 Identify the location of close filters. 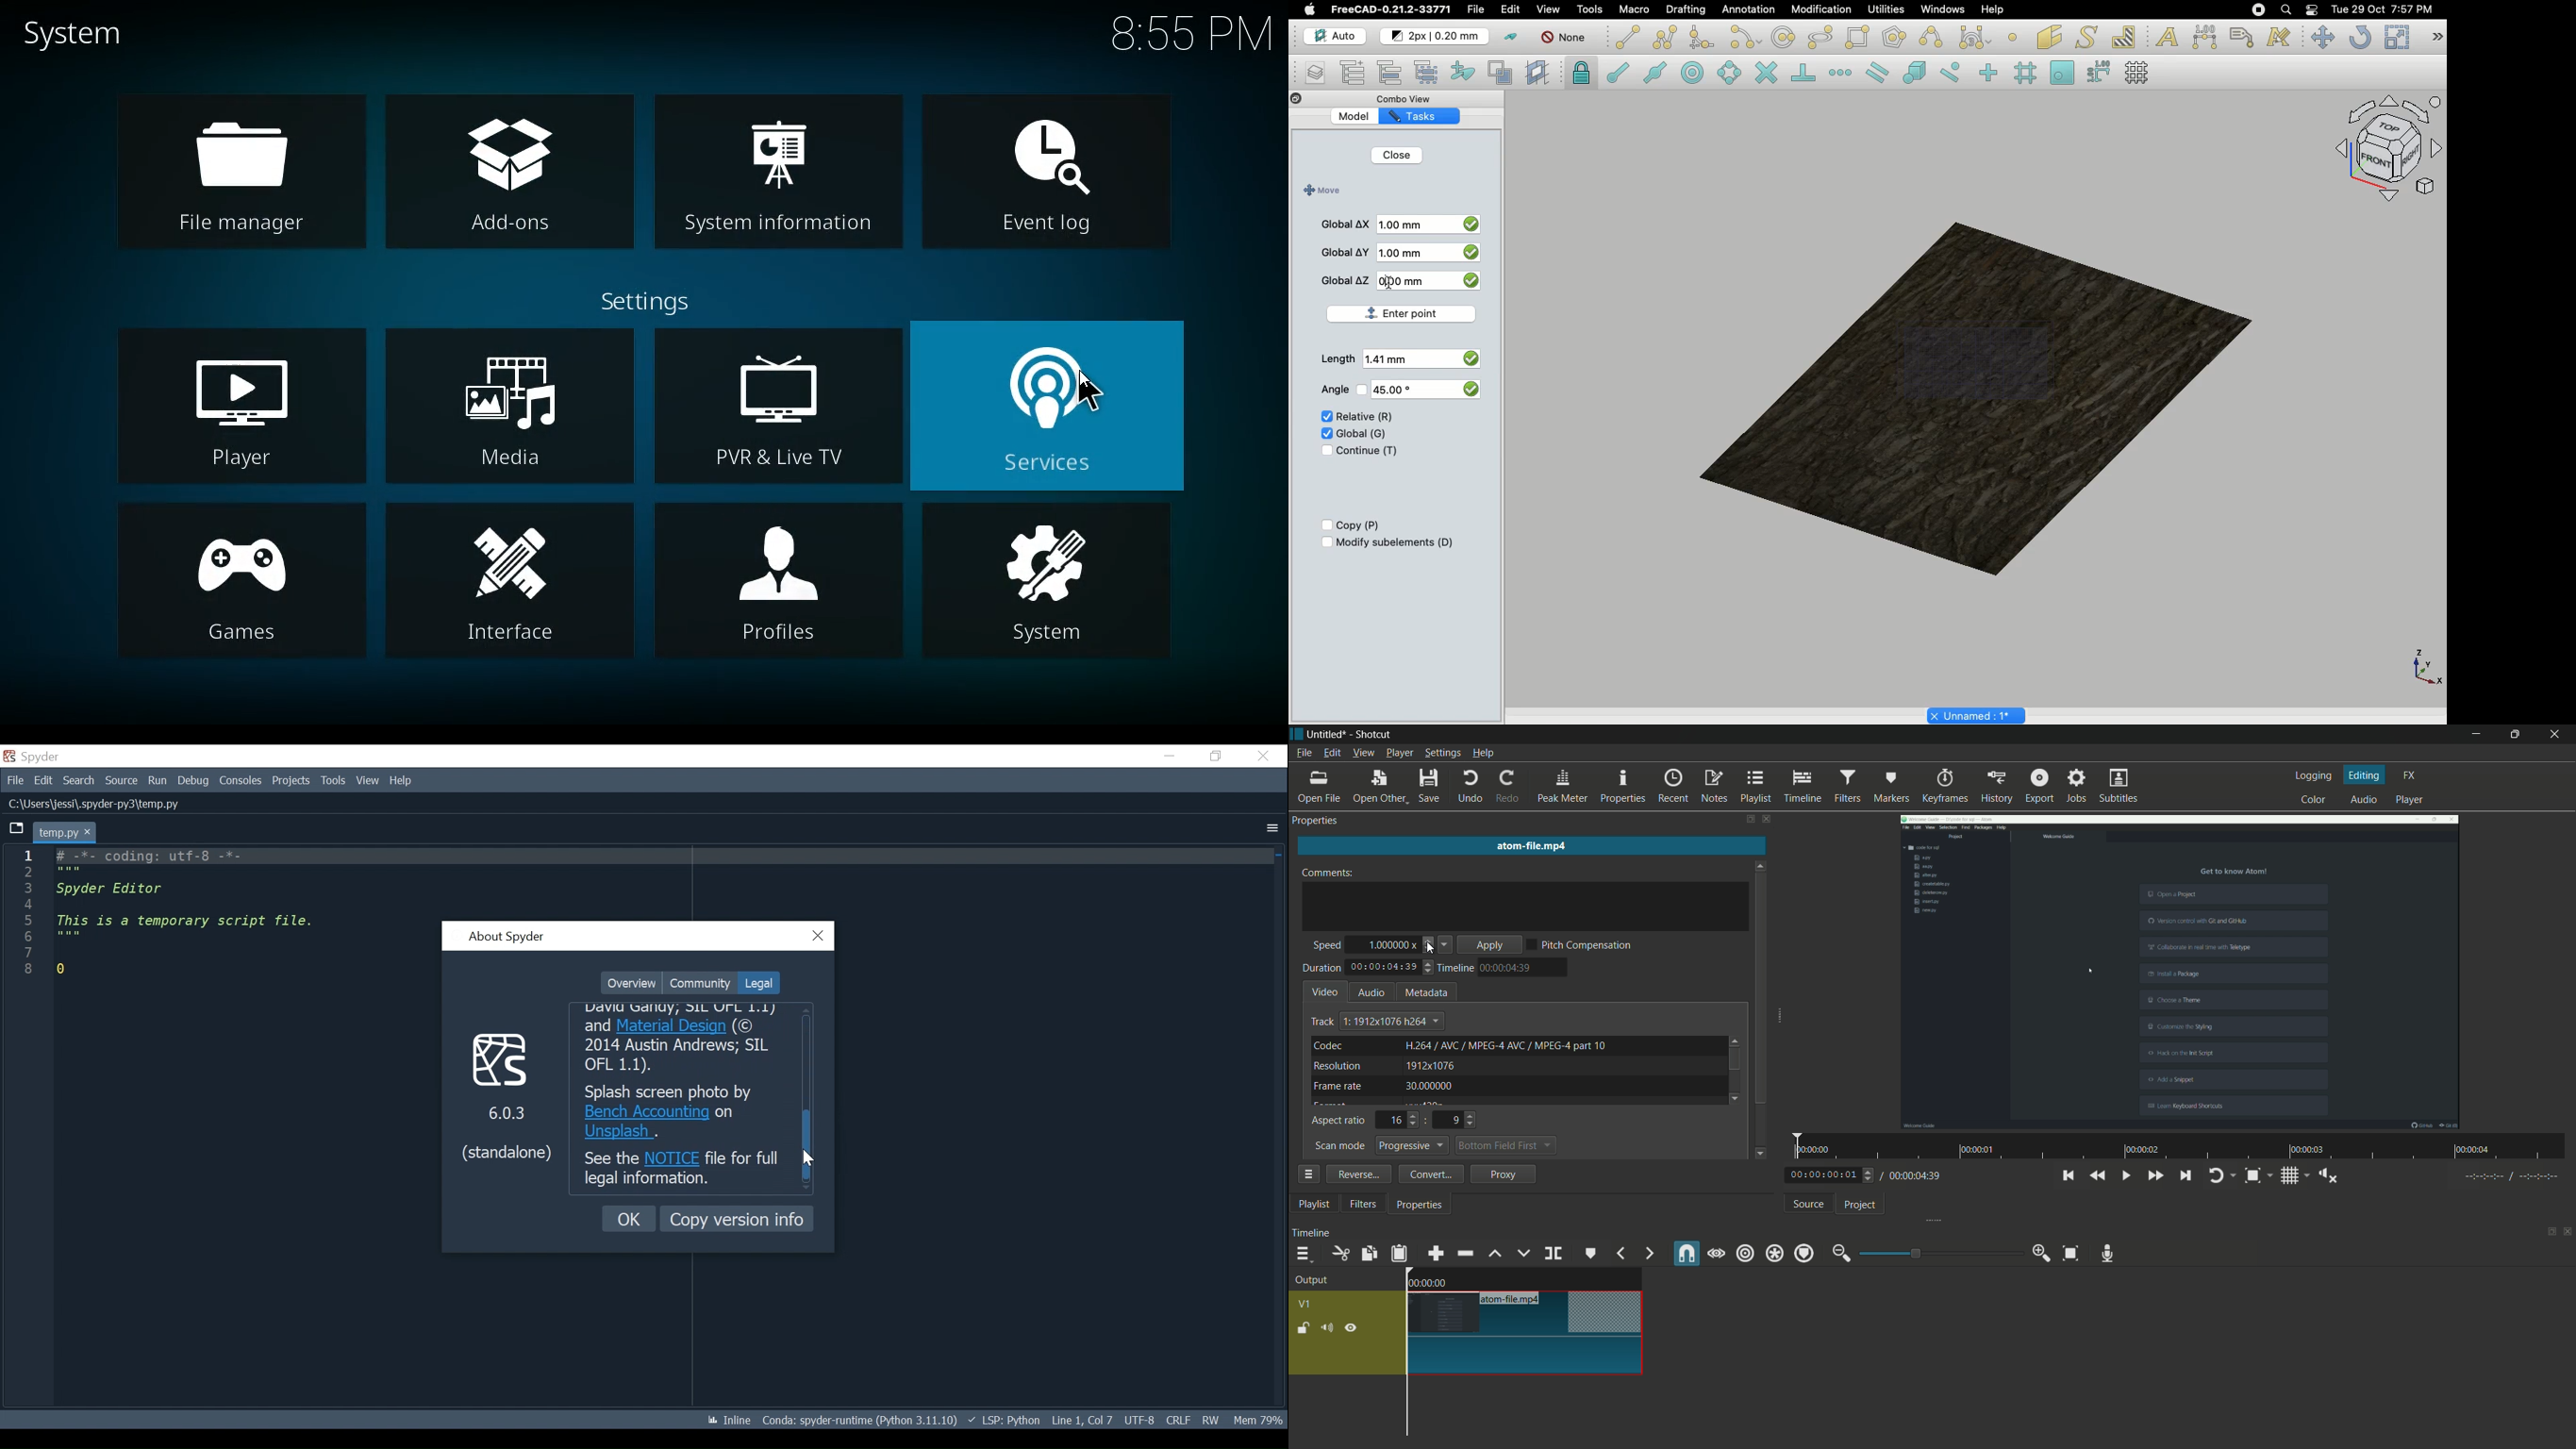
(1769, 818).